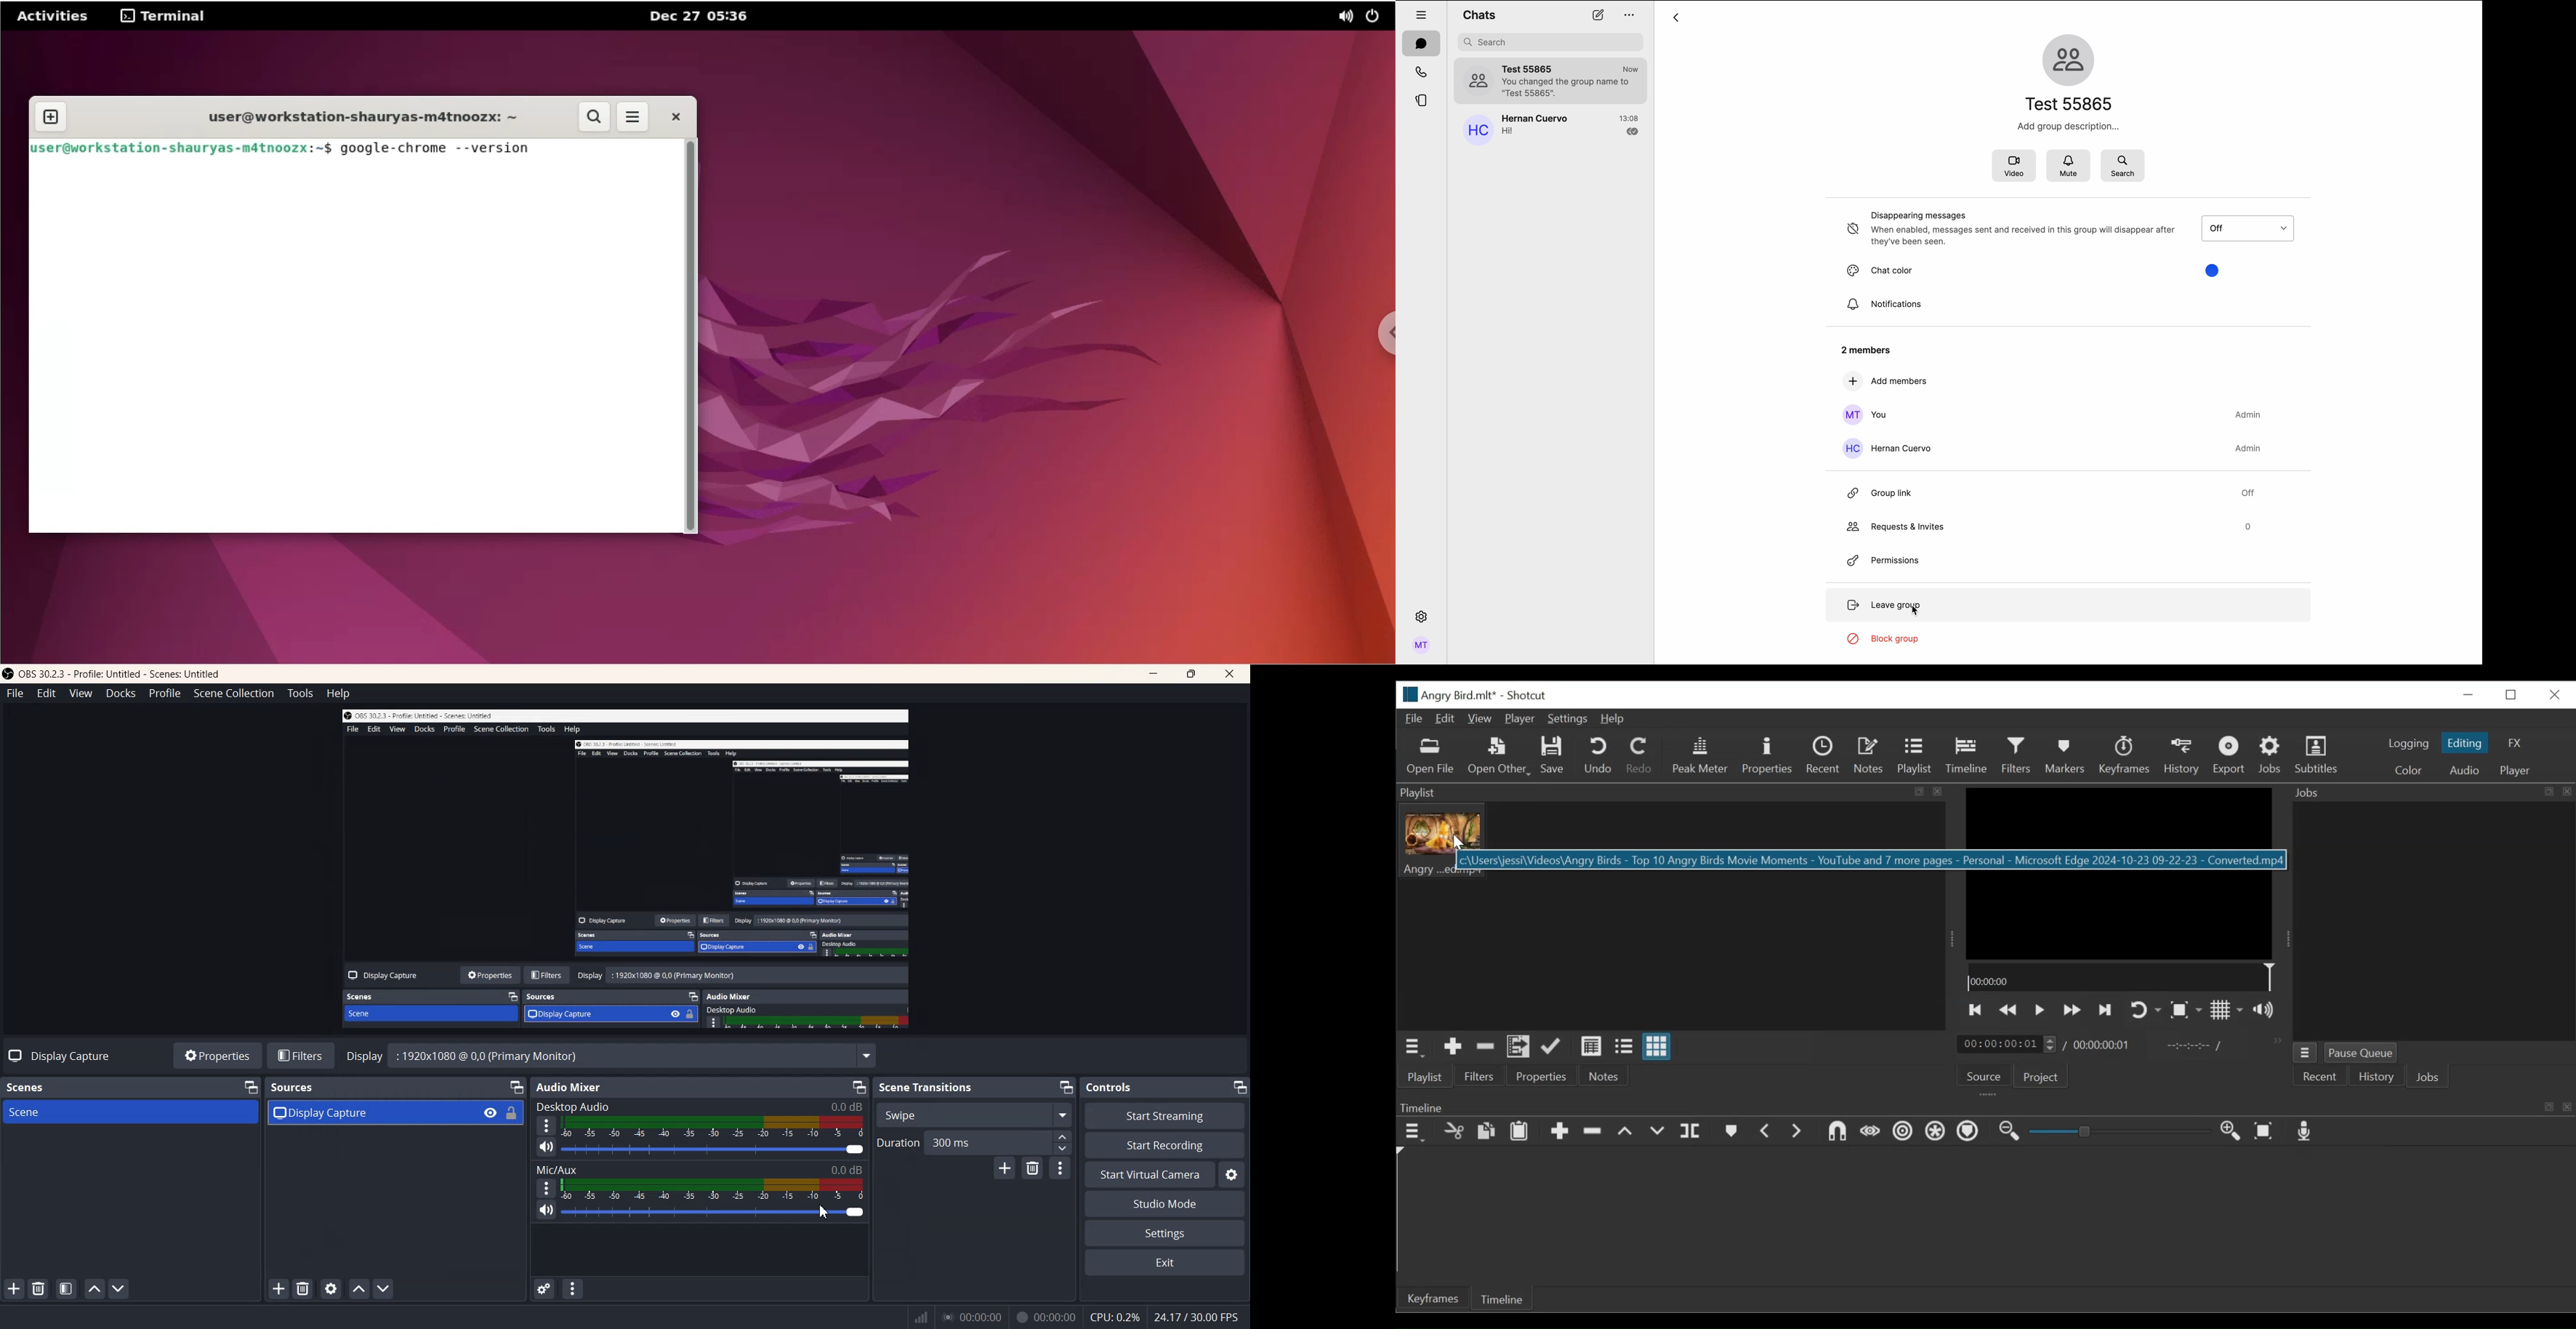  I want to click on Desktop Audio, so click(819, 1104).